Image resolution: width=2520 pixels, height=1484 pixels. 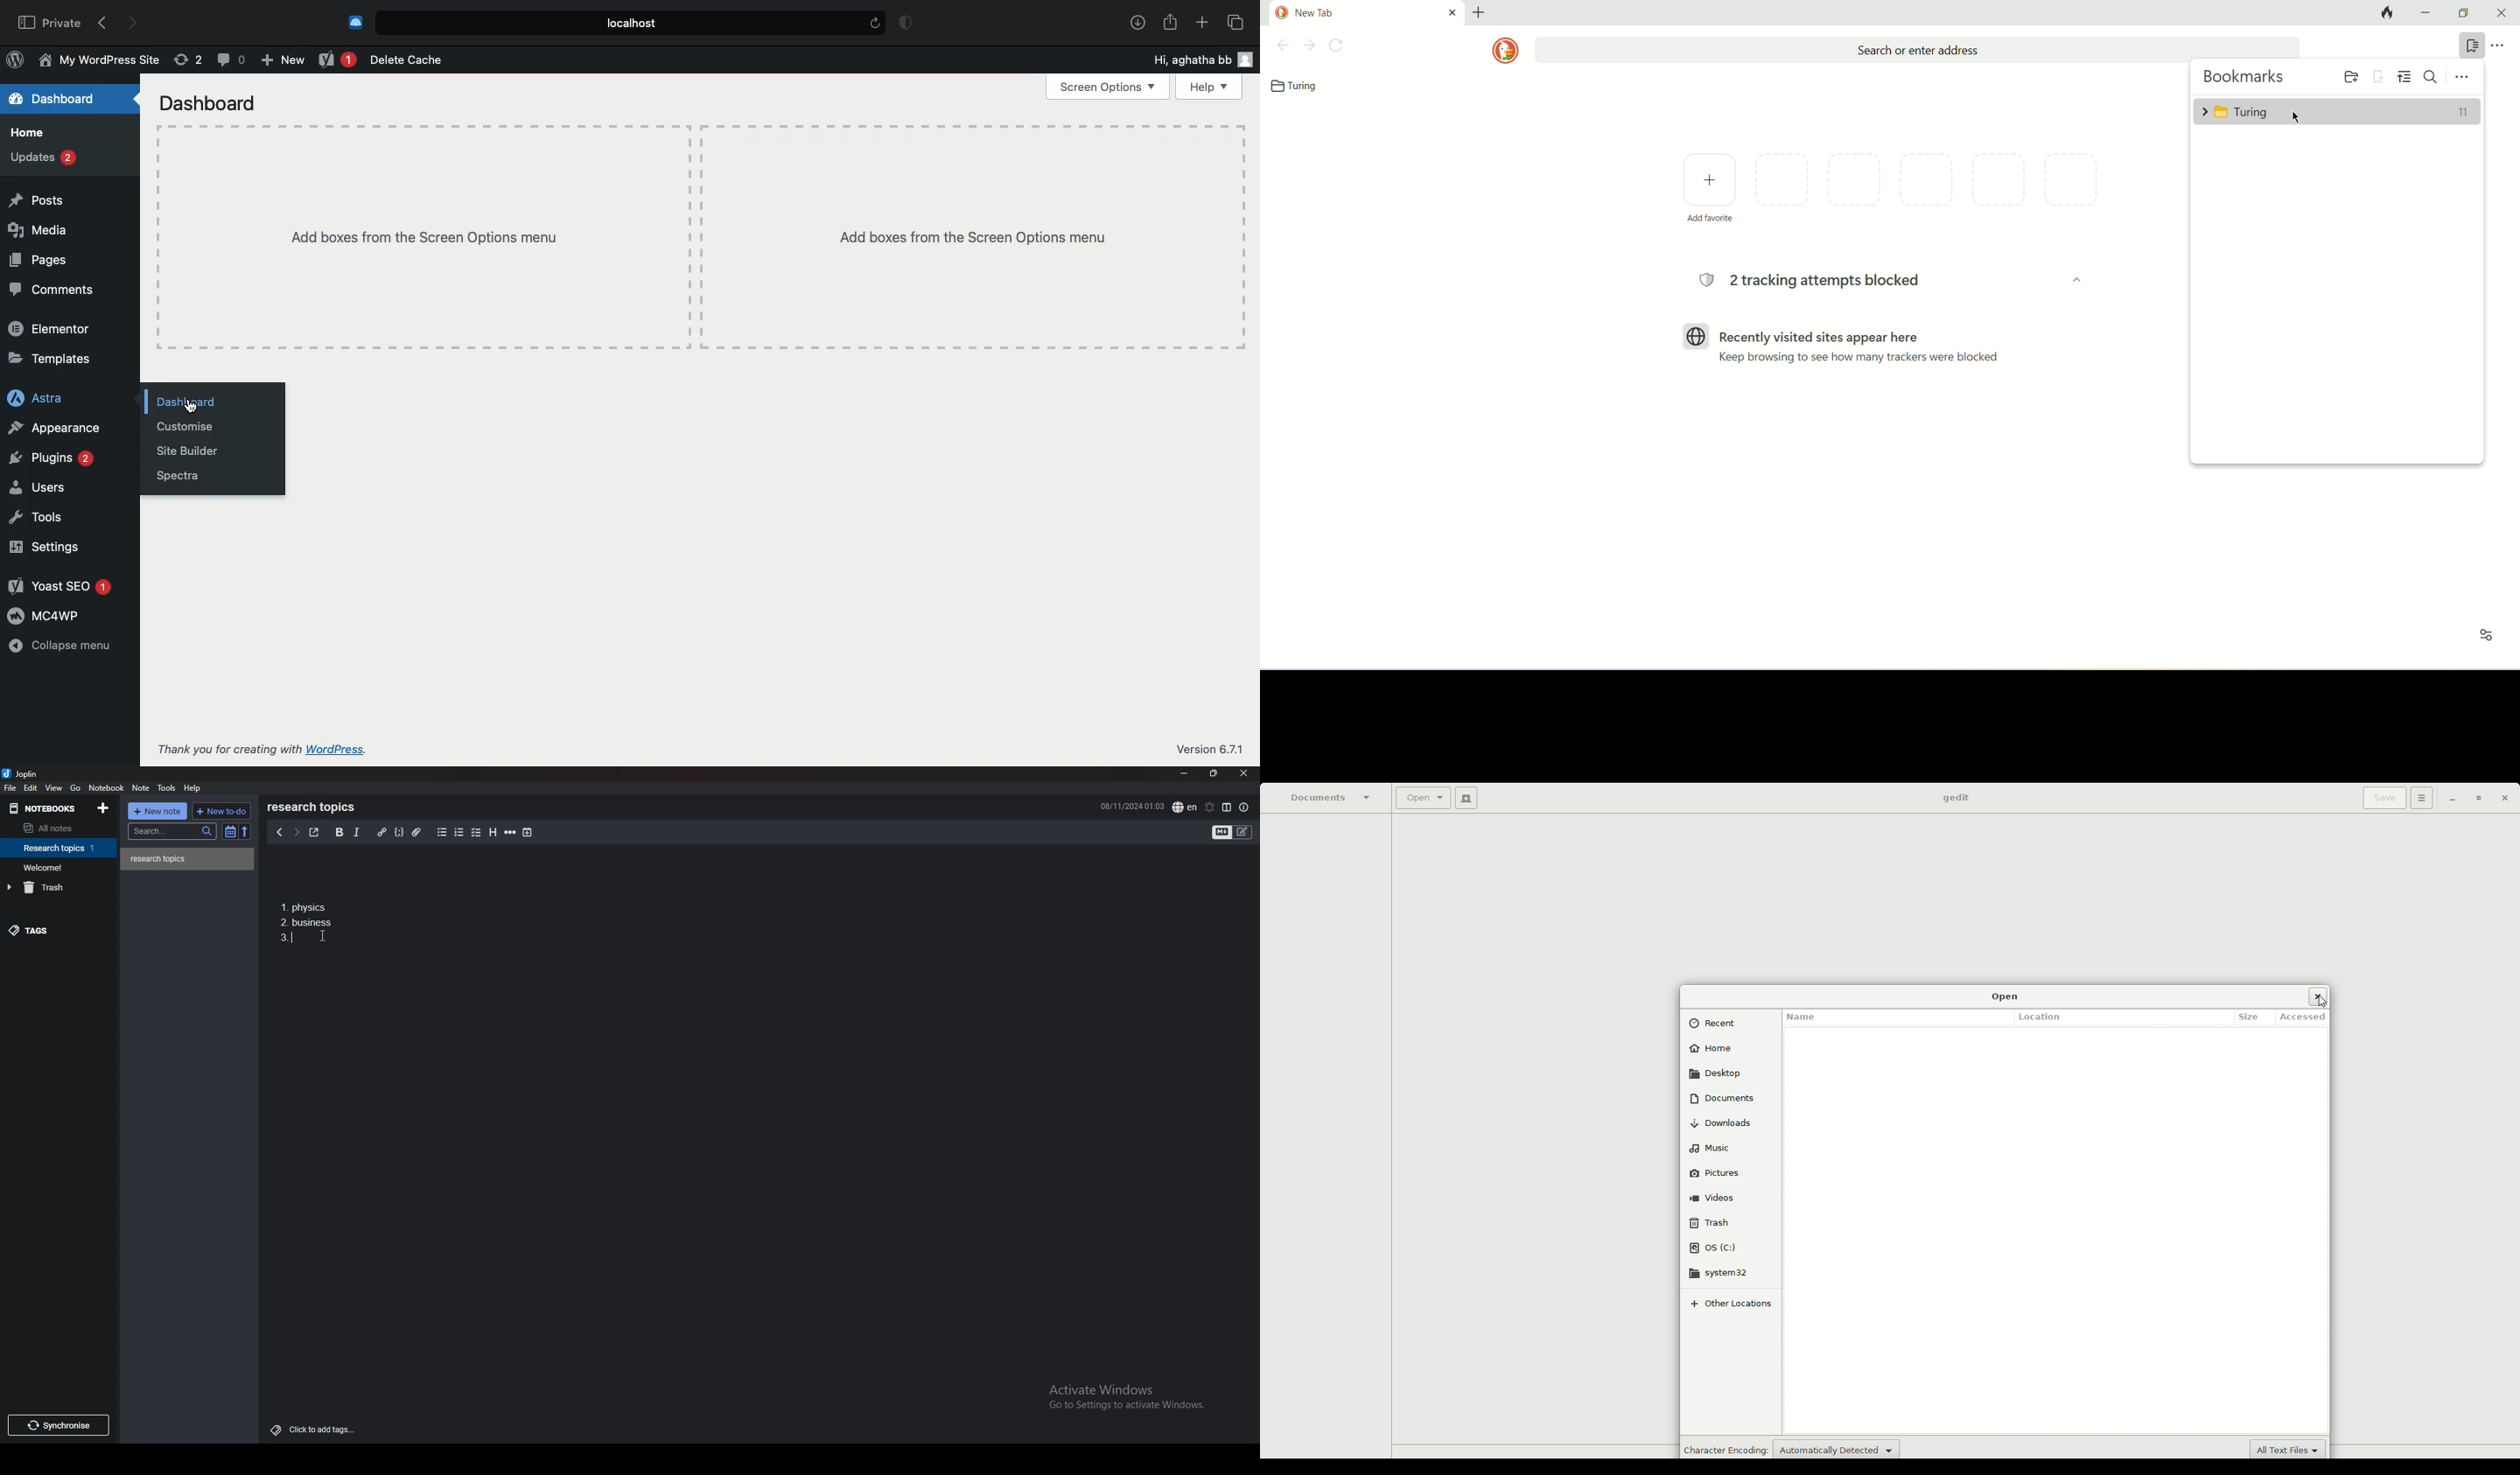 What do you see at coordinates (511, 833) in the screenshot?
I see `horizontal rule` at bounding box center [511, 833].